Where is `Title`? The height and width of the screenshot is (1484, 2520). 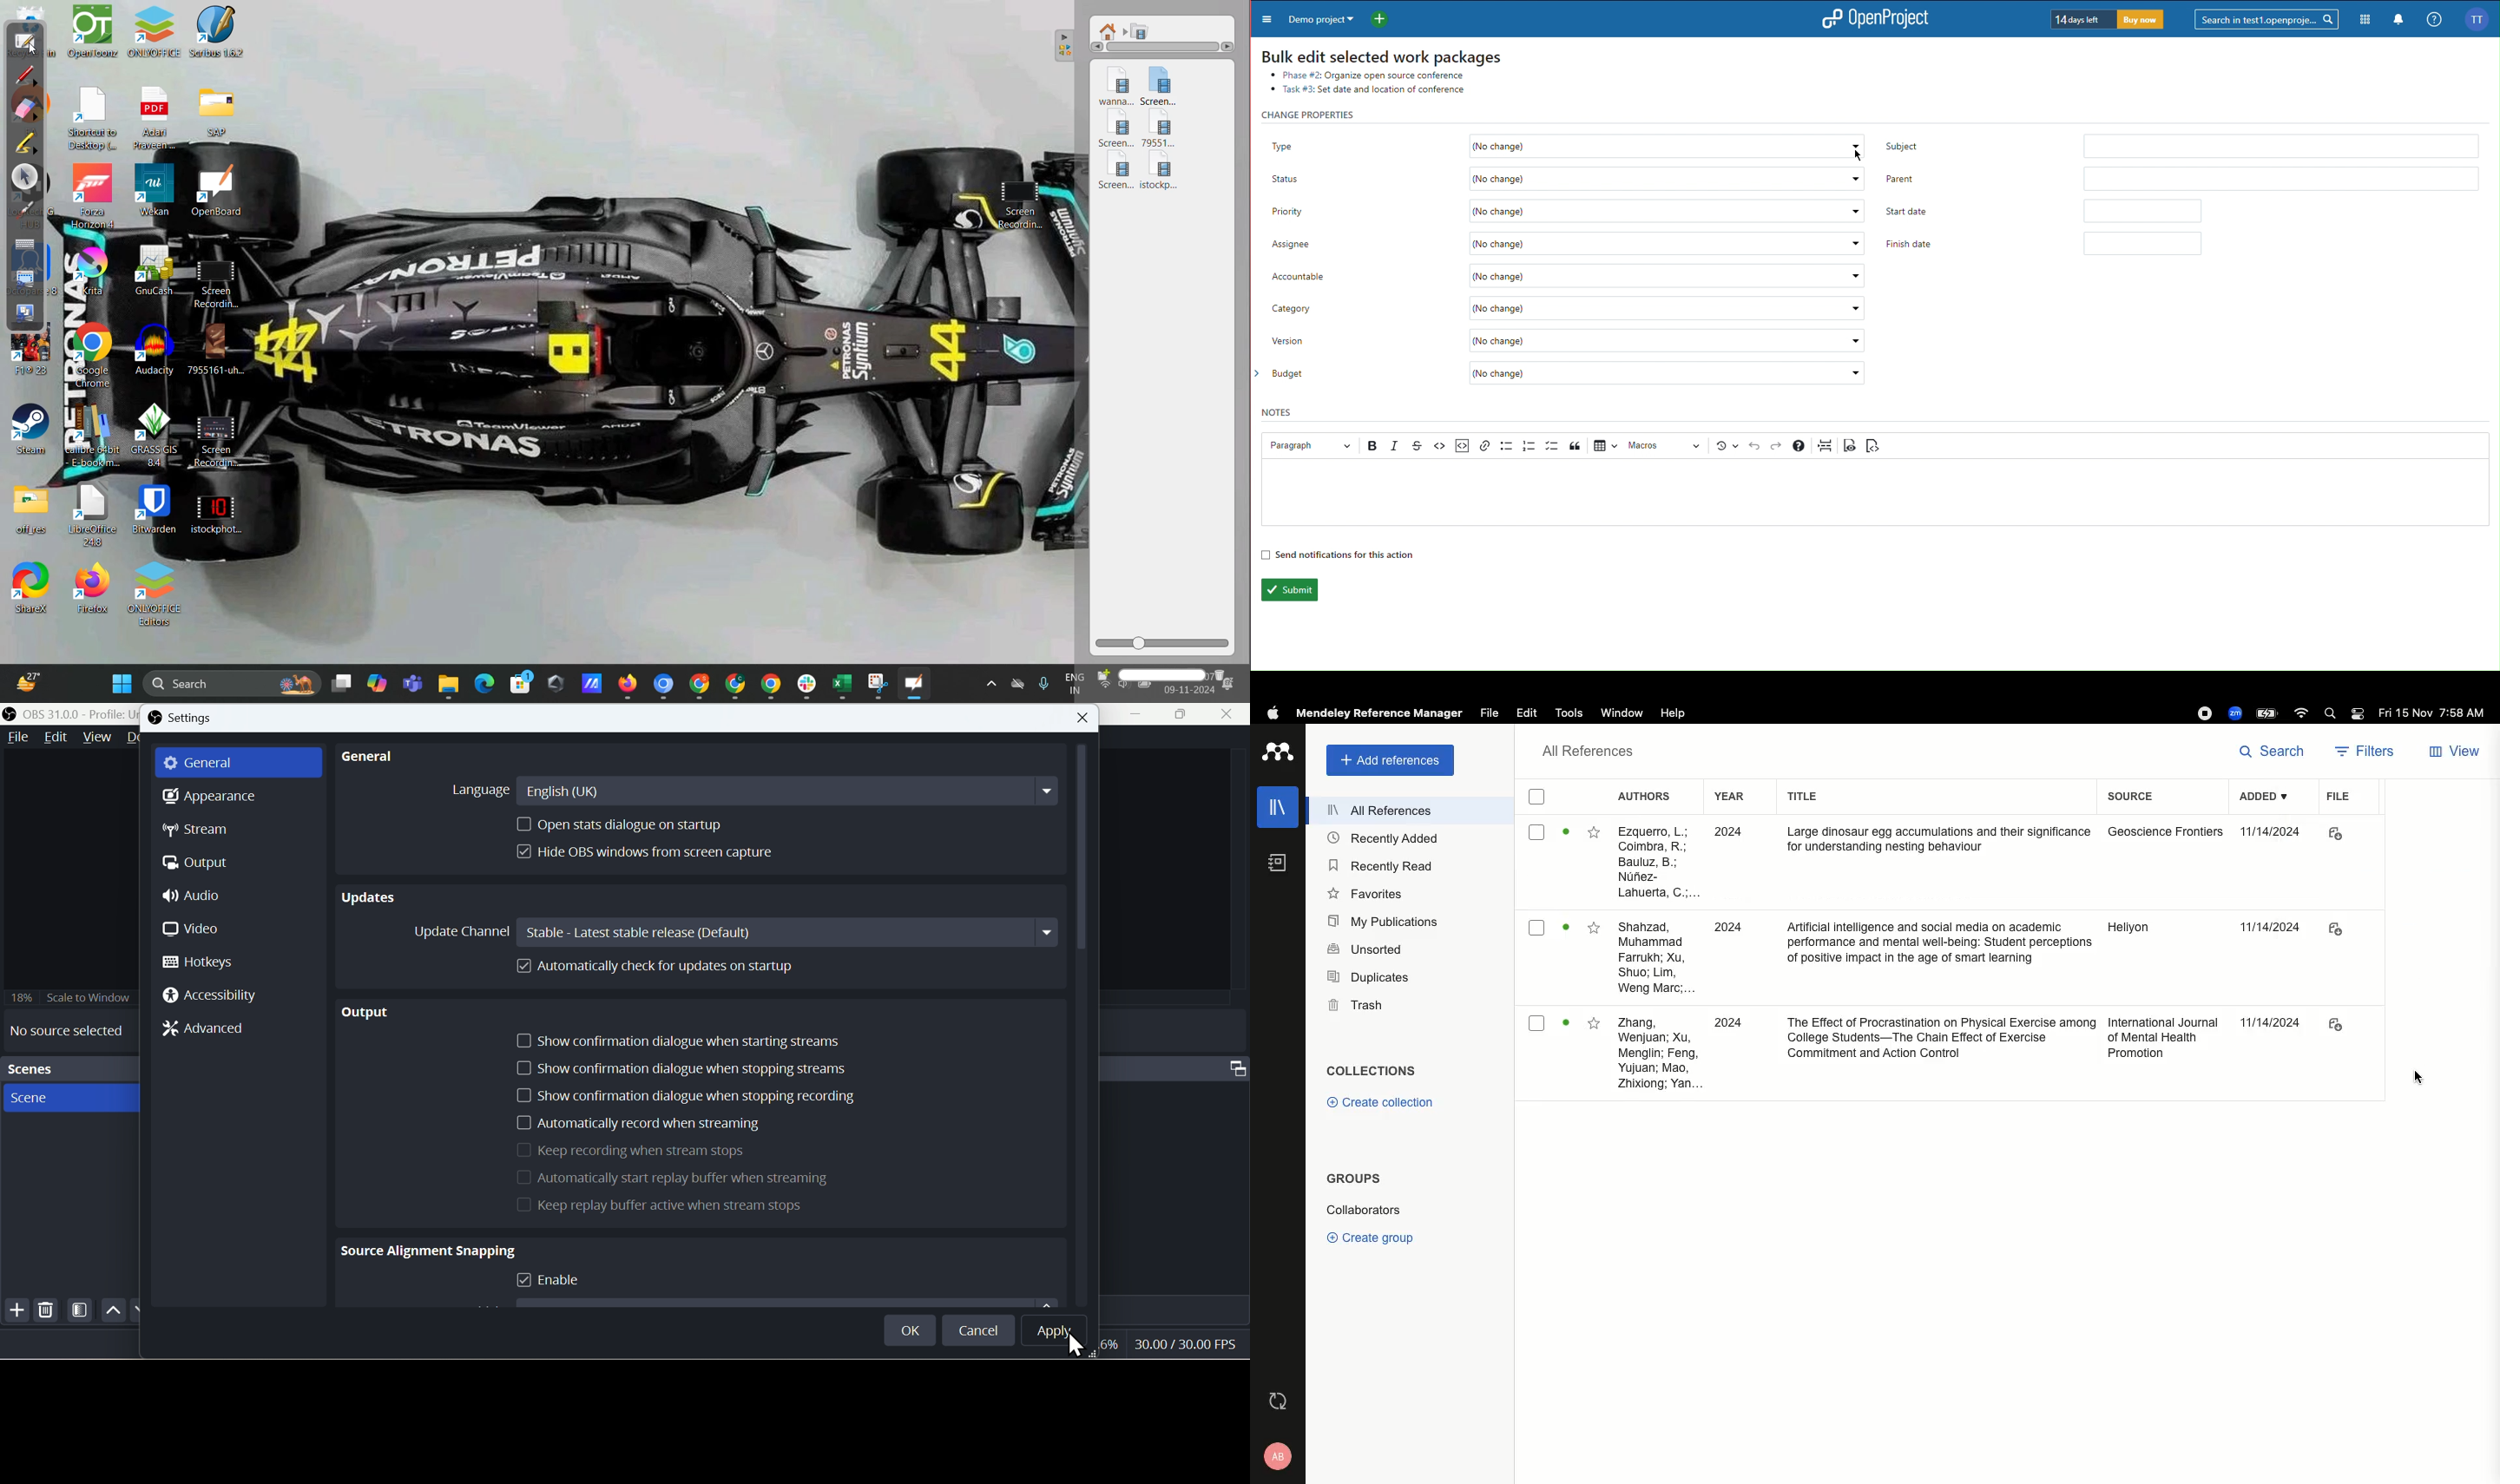
Title is located at coordinates (1800, 798).